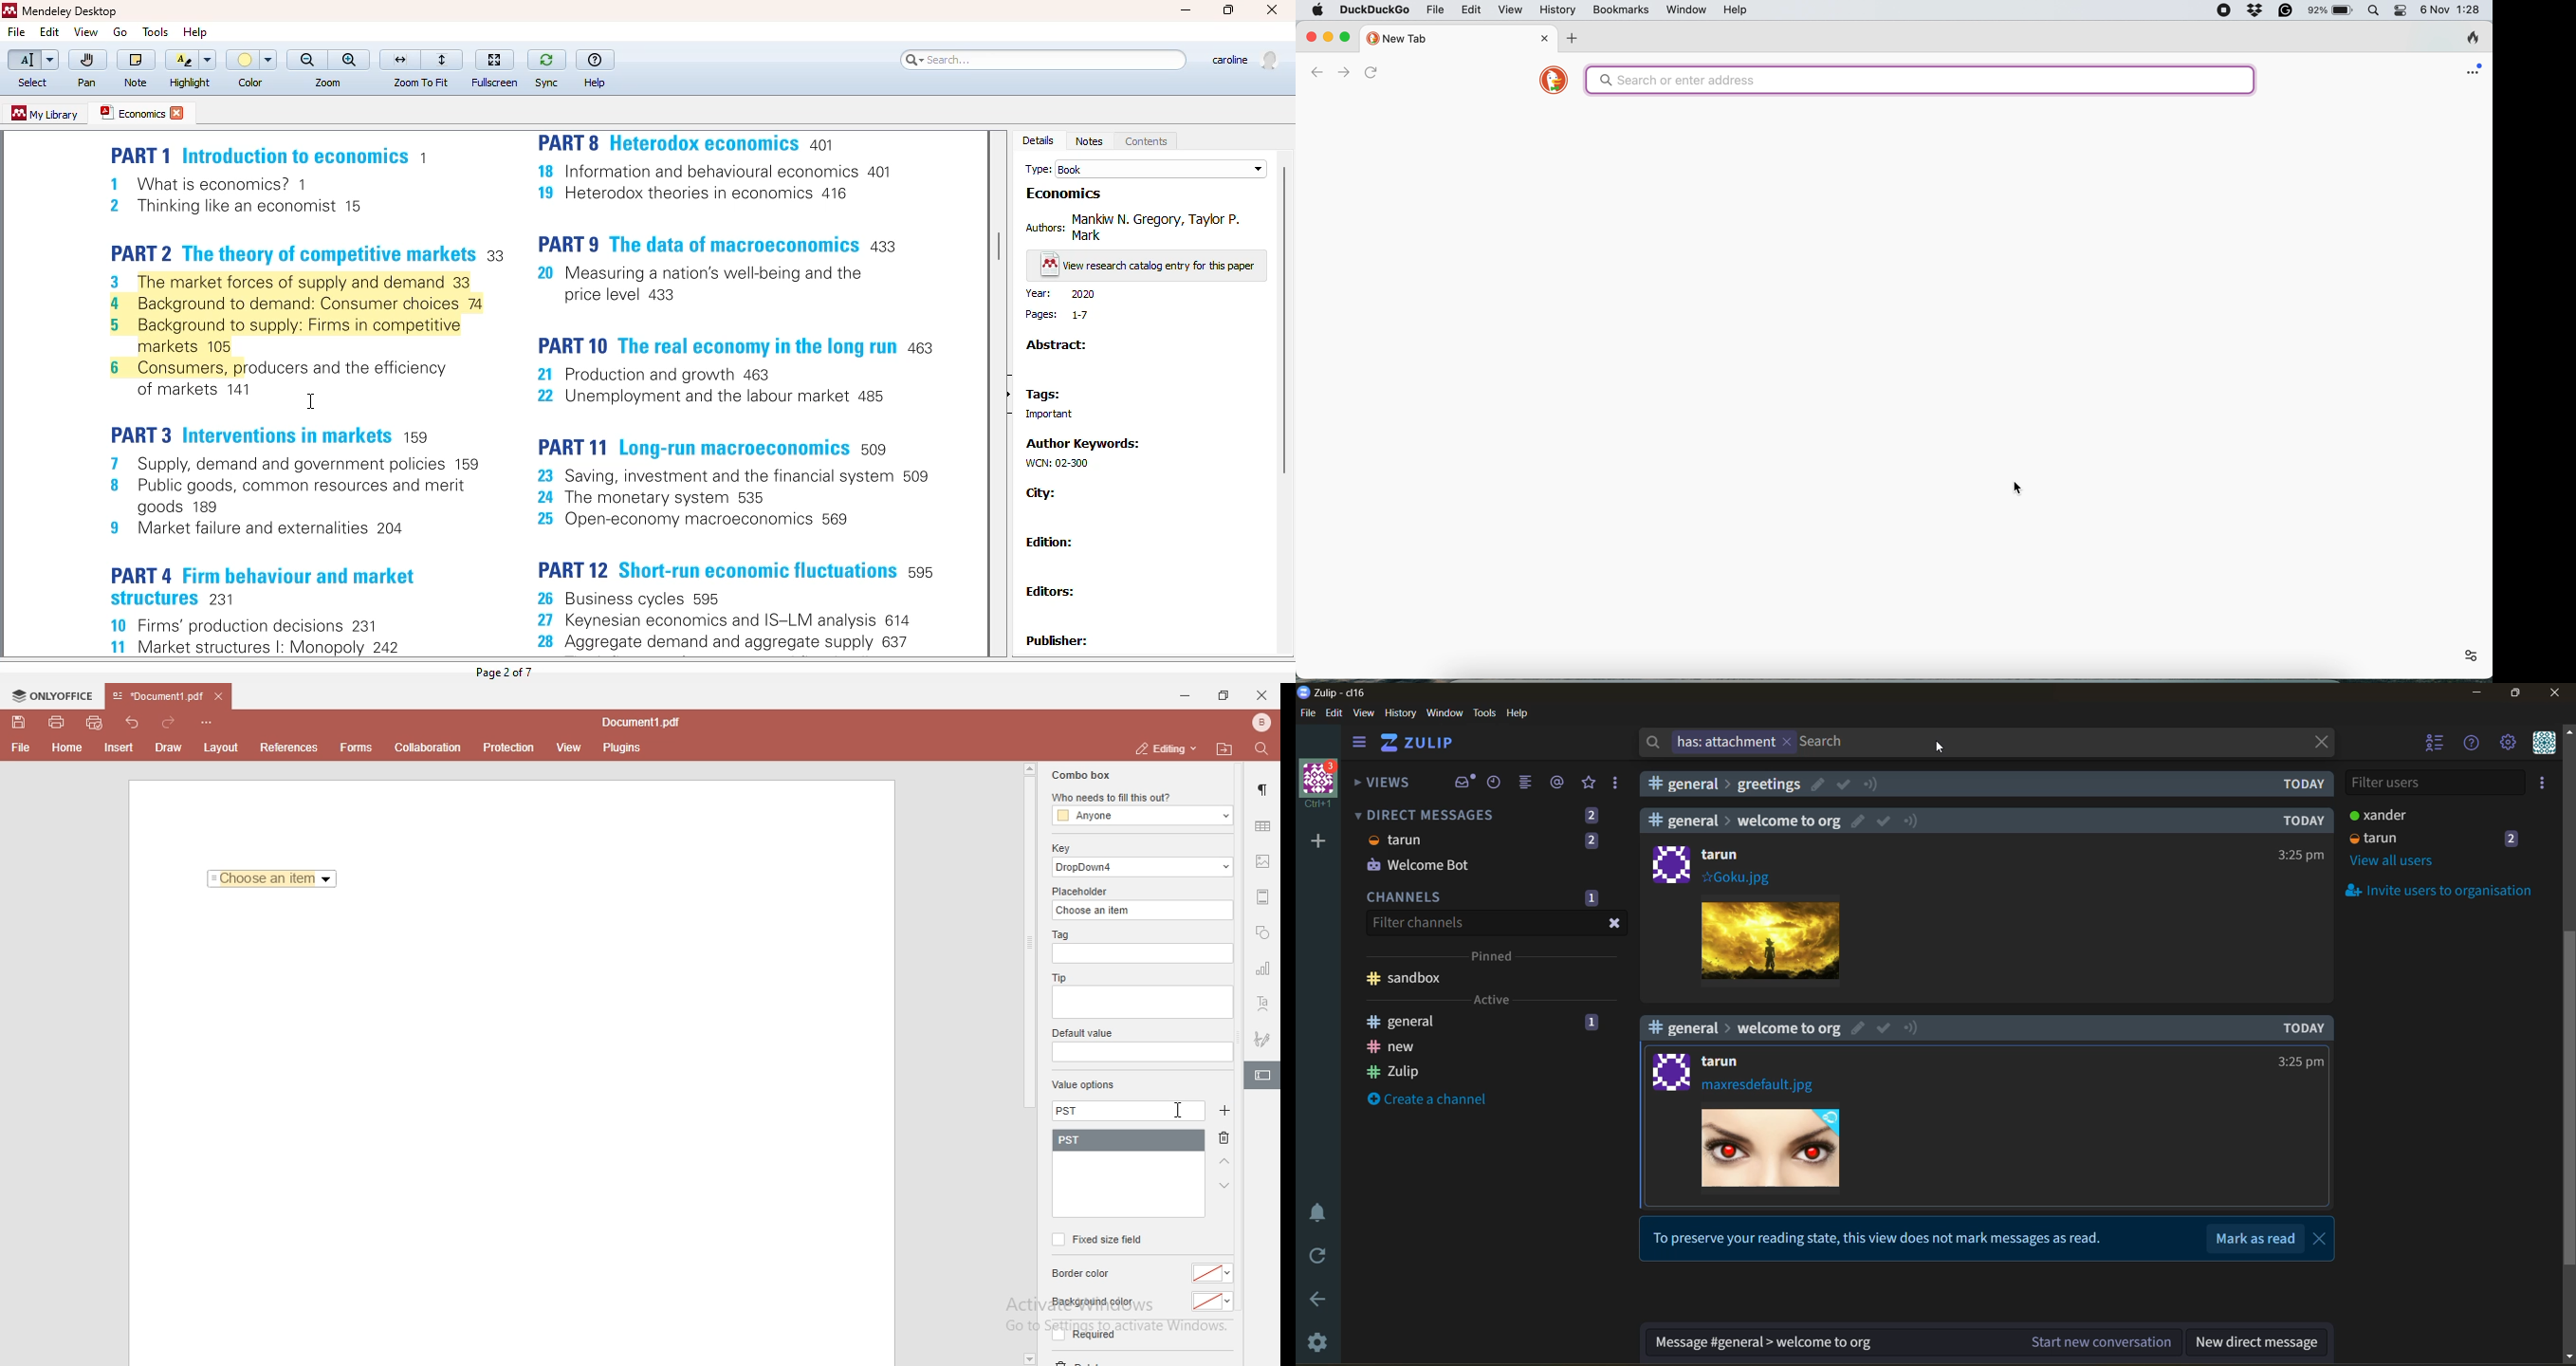 The width and height of the screenshot is (2576, 1372). What do you see at coordinates (178, 113) in the screenshot?
I see `close tab` at bounding box center [178, 113].